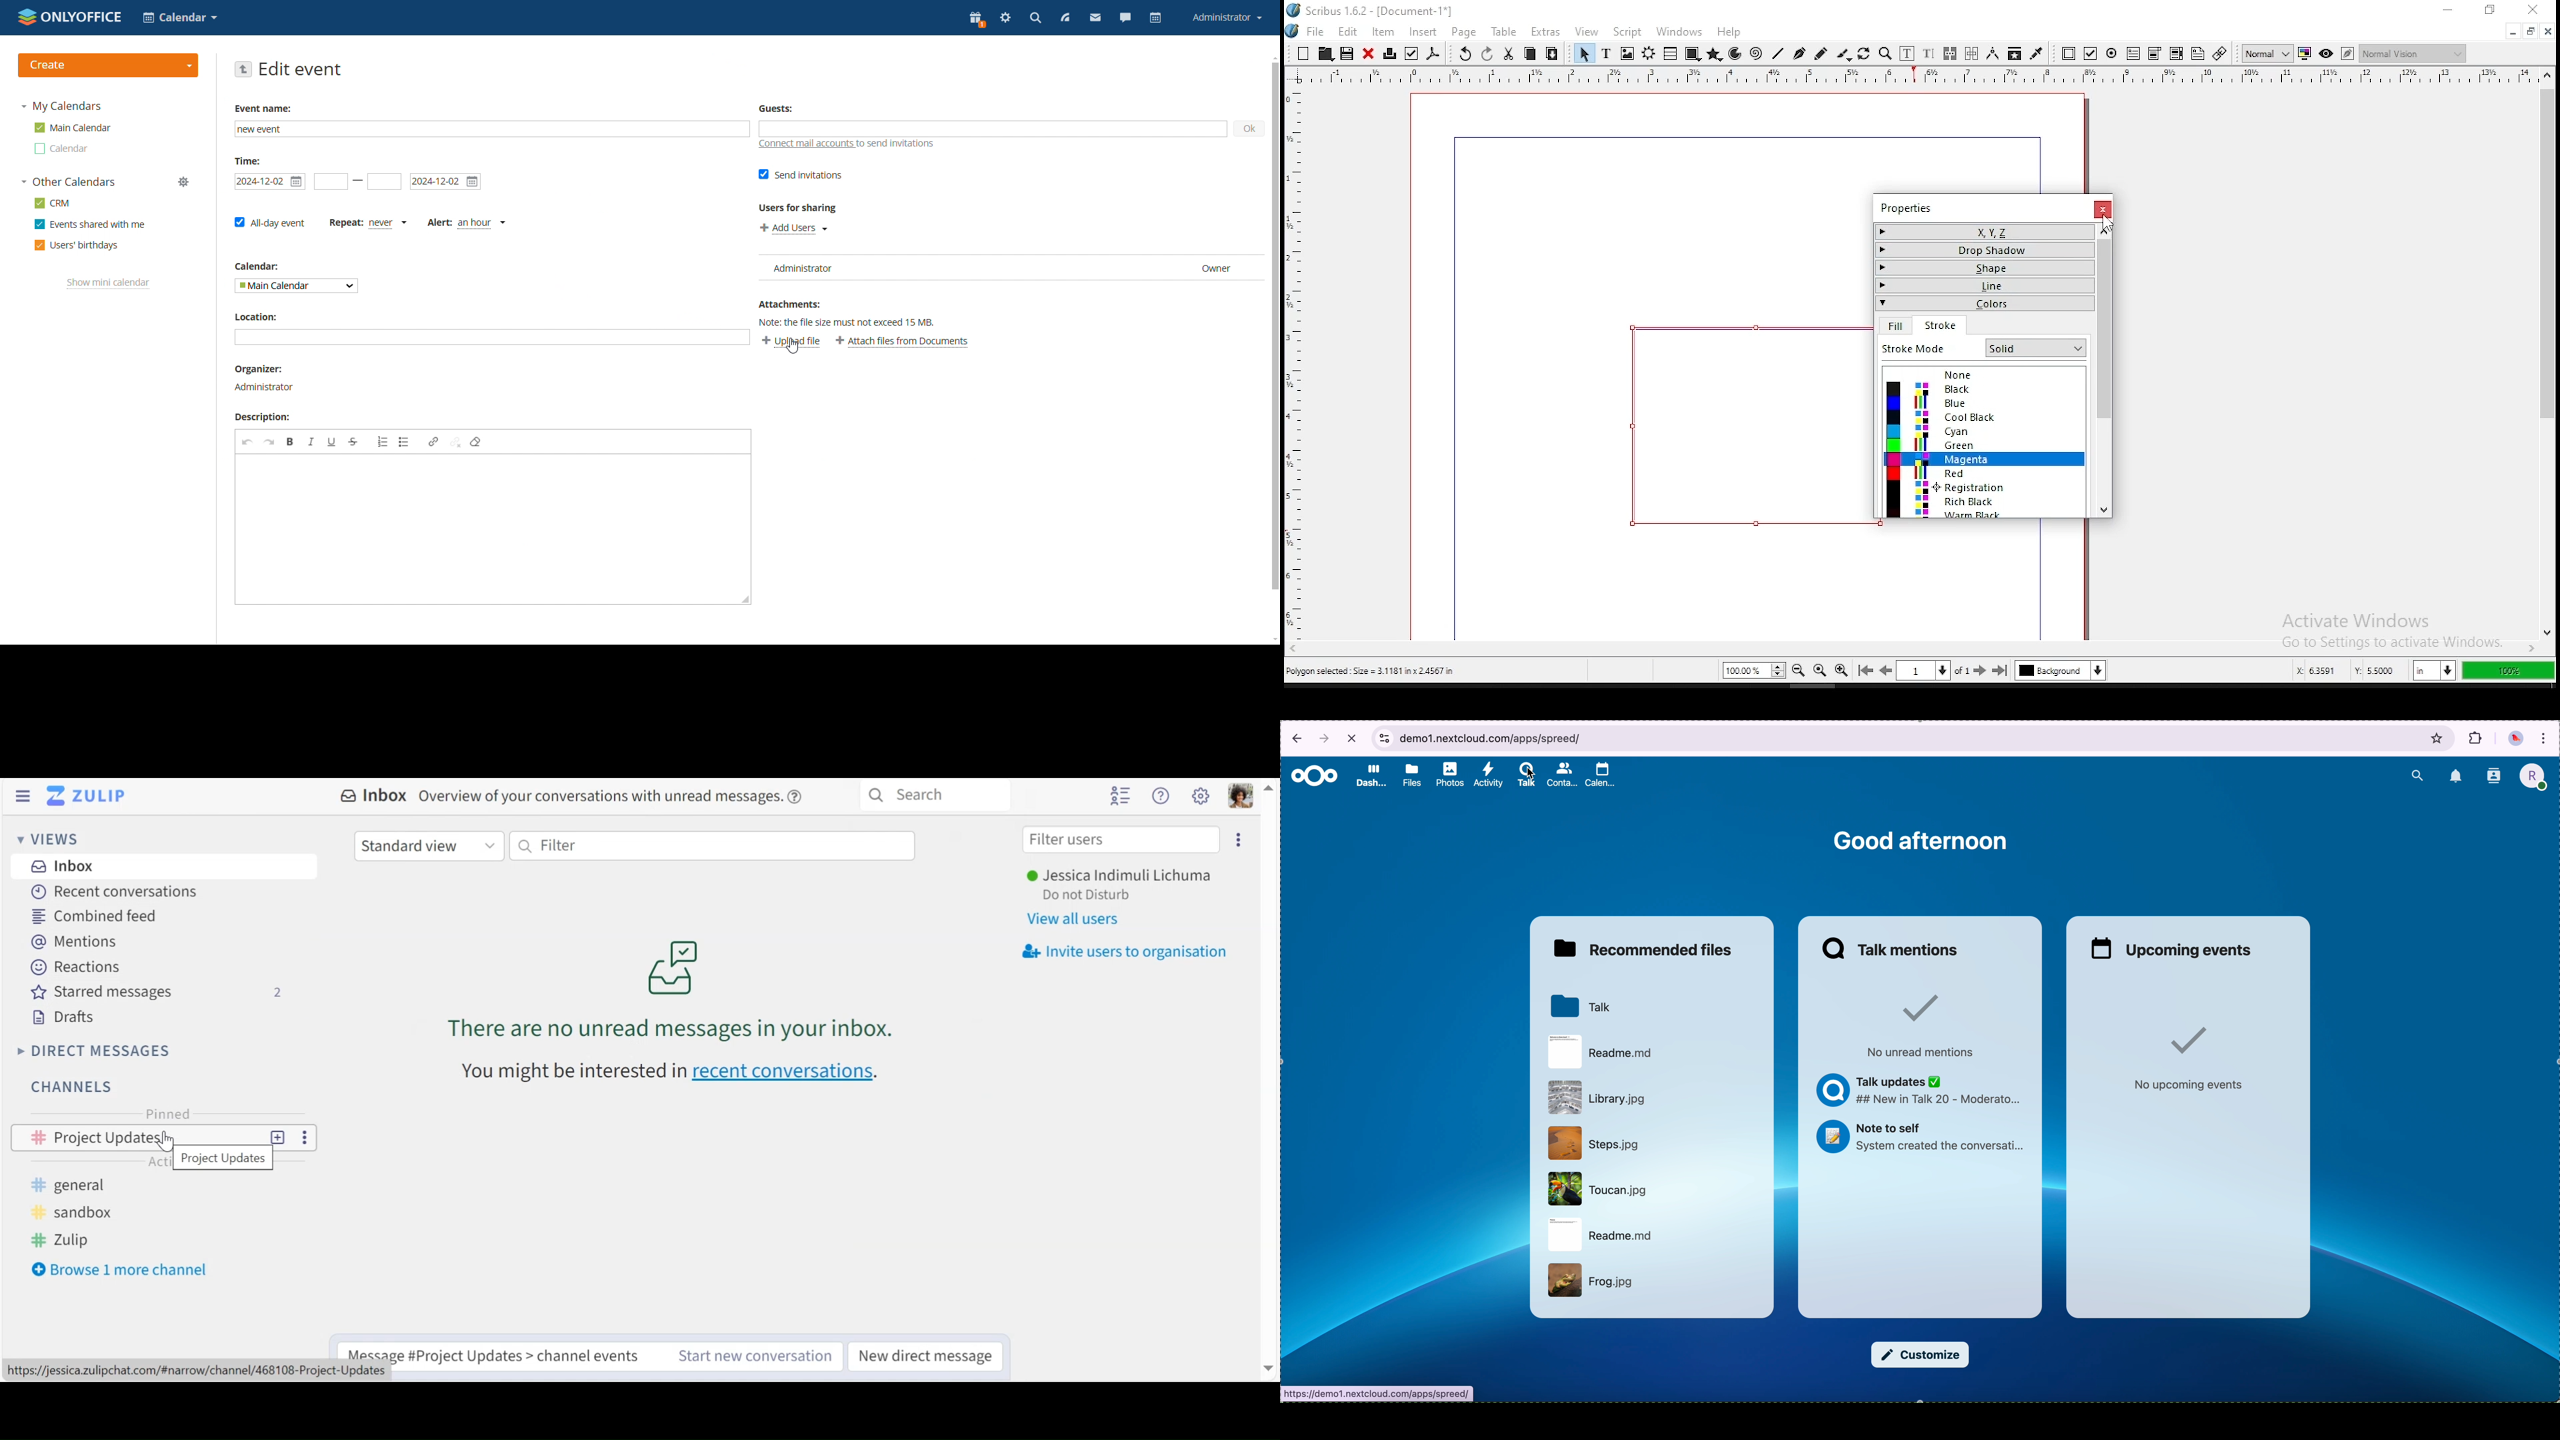 This screenshot has width=2576, height=1456. What do you see at coordinates (1433, 54) in the screenshot?
I see `save as pdf` at bounding box center [1433, 54].